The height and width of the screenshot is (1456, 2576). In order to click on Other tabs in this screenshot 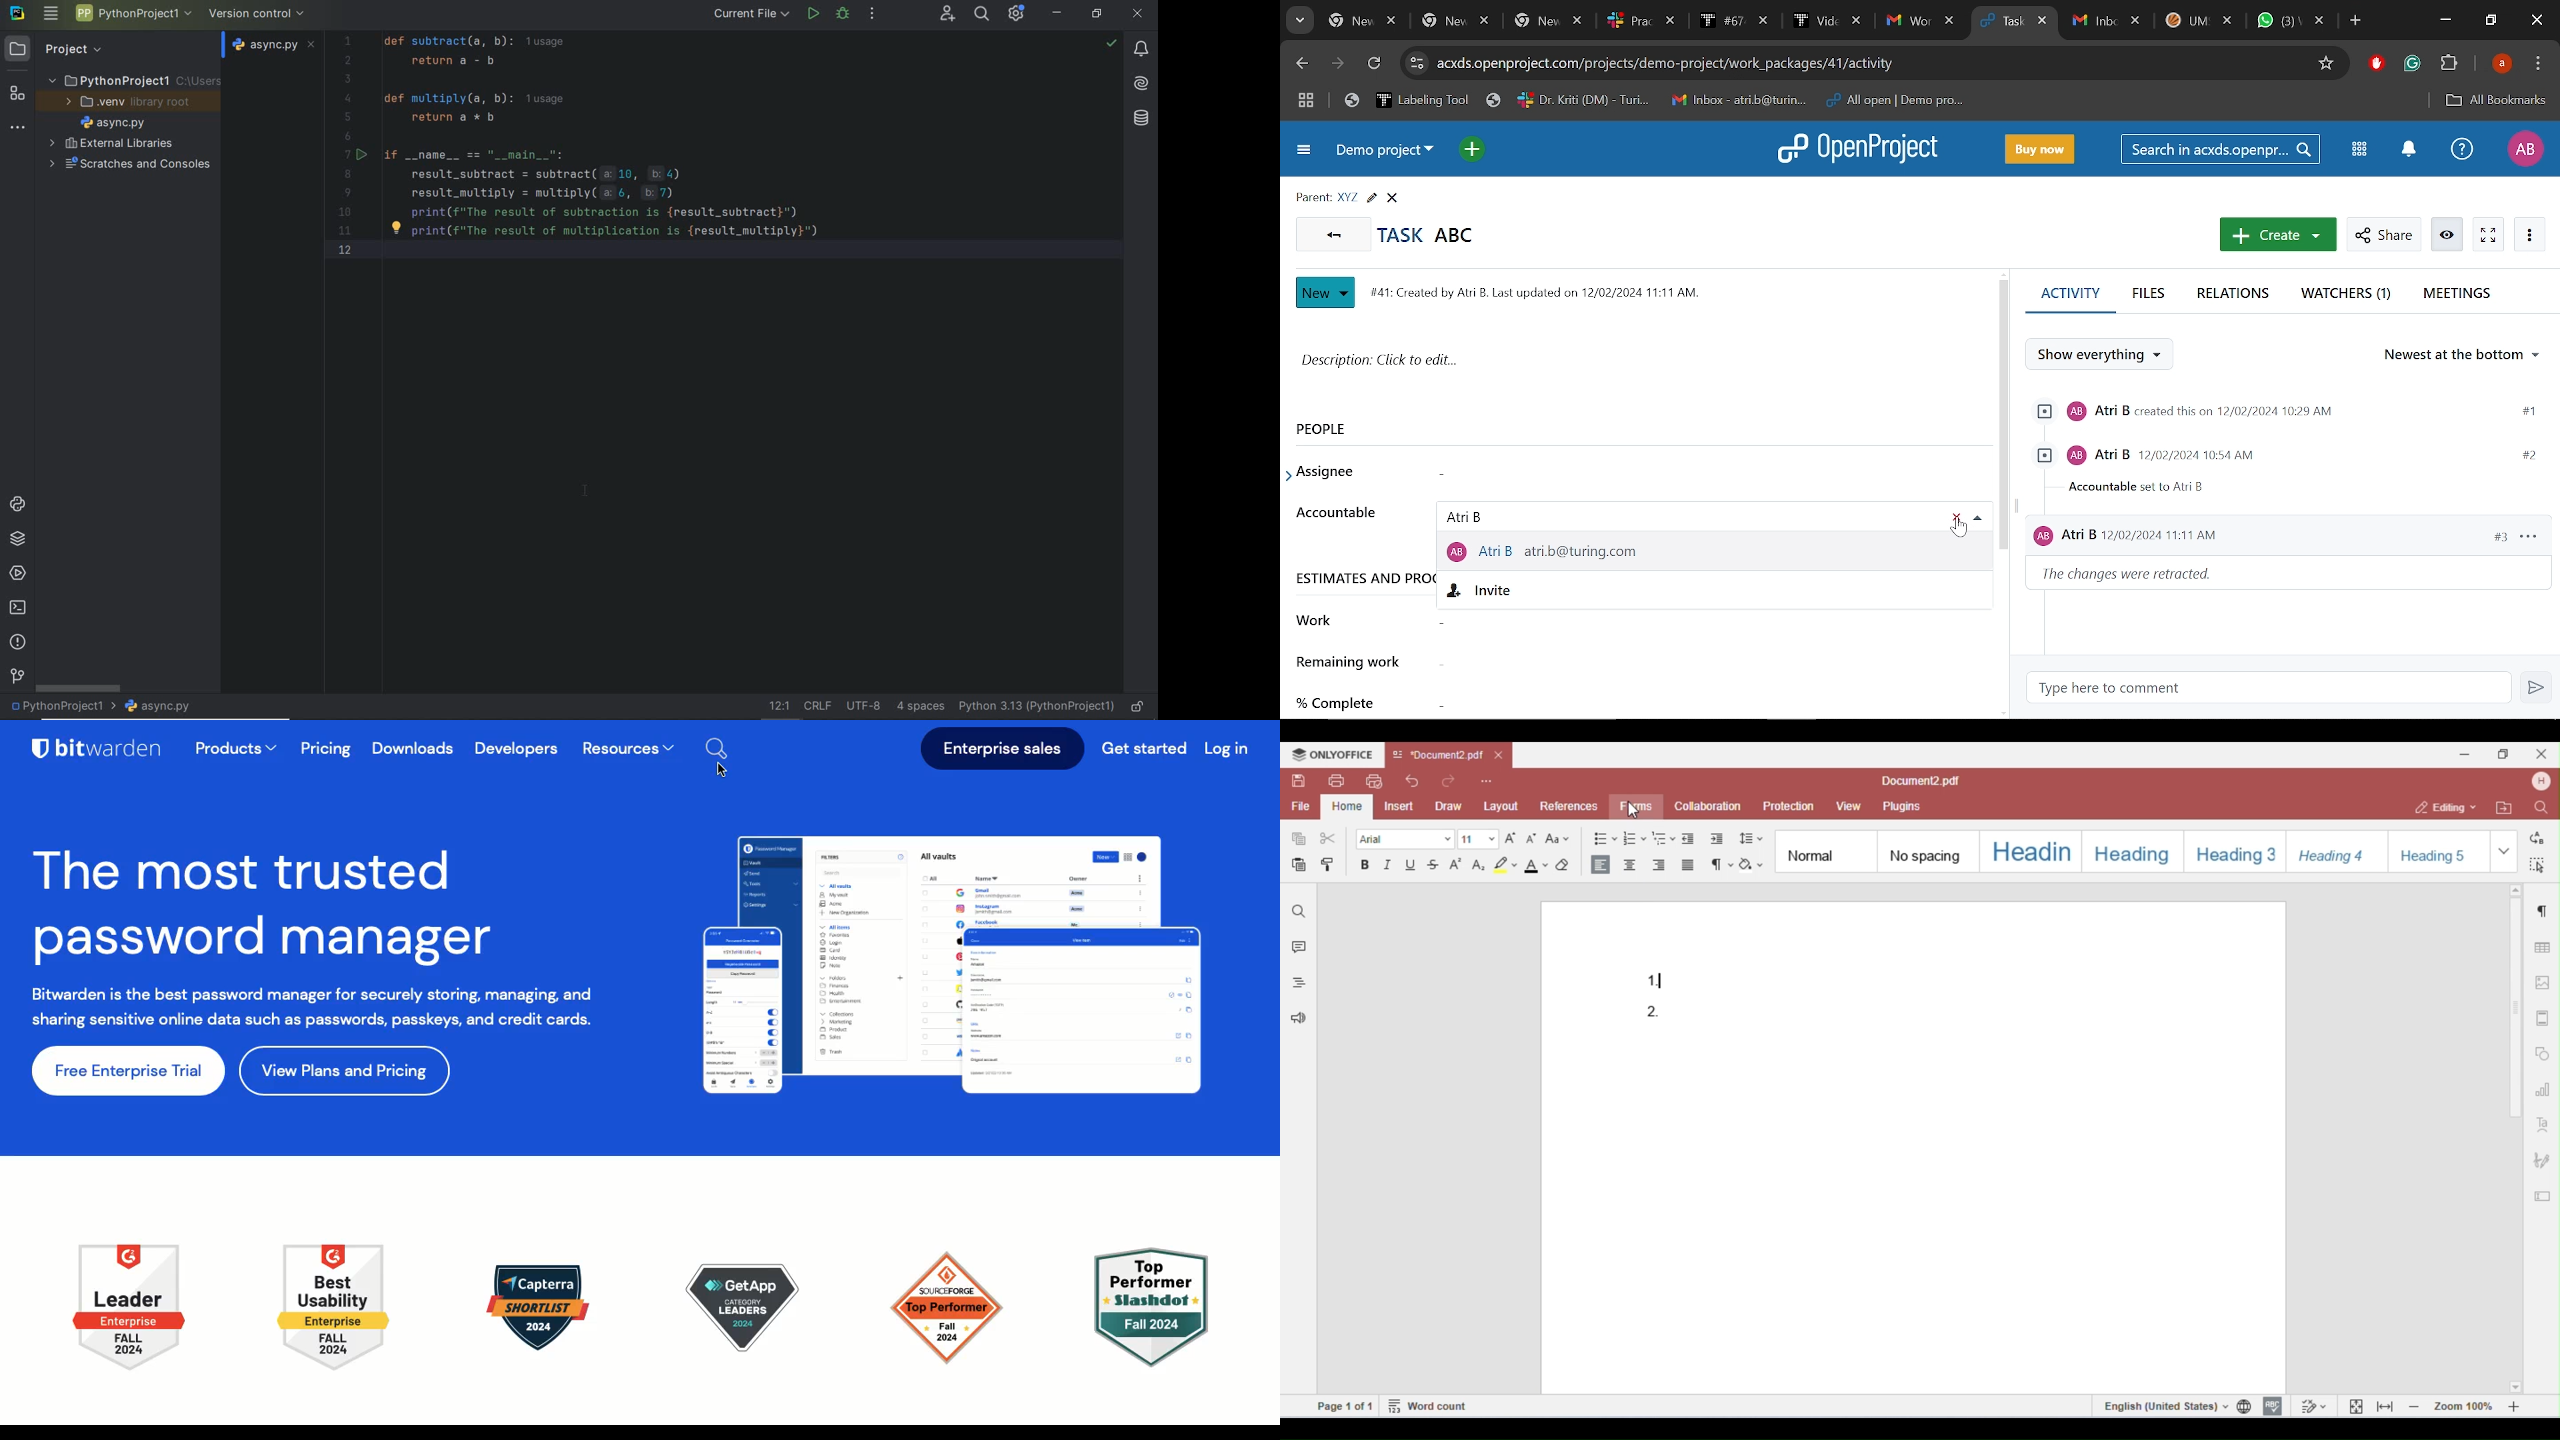, I will do `click(2198, 23)`.